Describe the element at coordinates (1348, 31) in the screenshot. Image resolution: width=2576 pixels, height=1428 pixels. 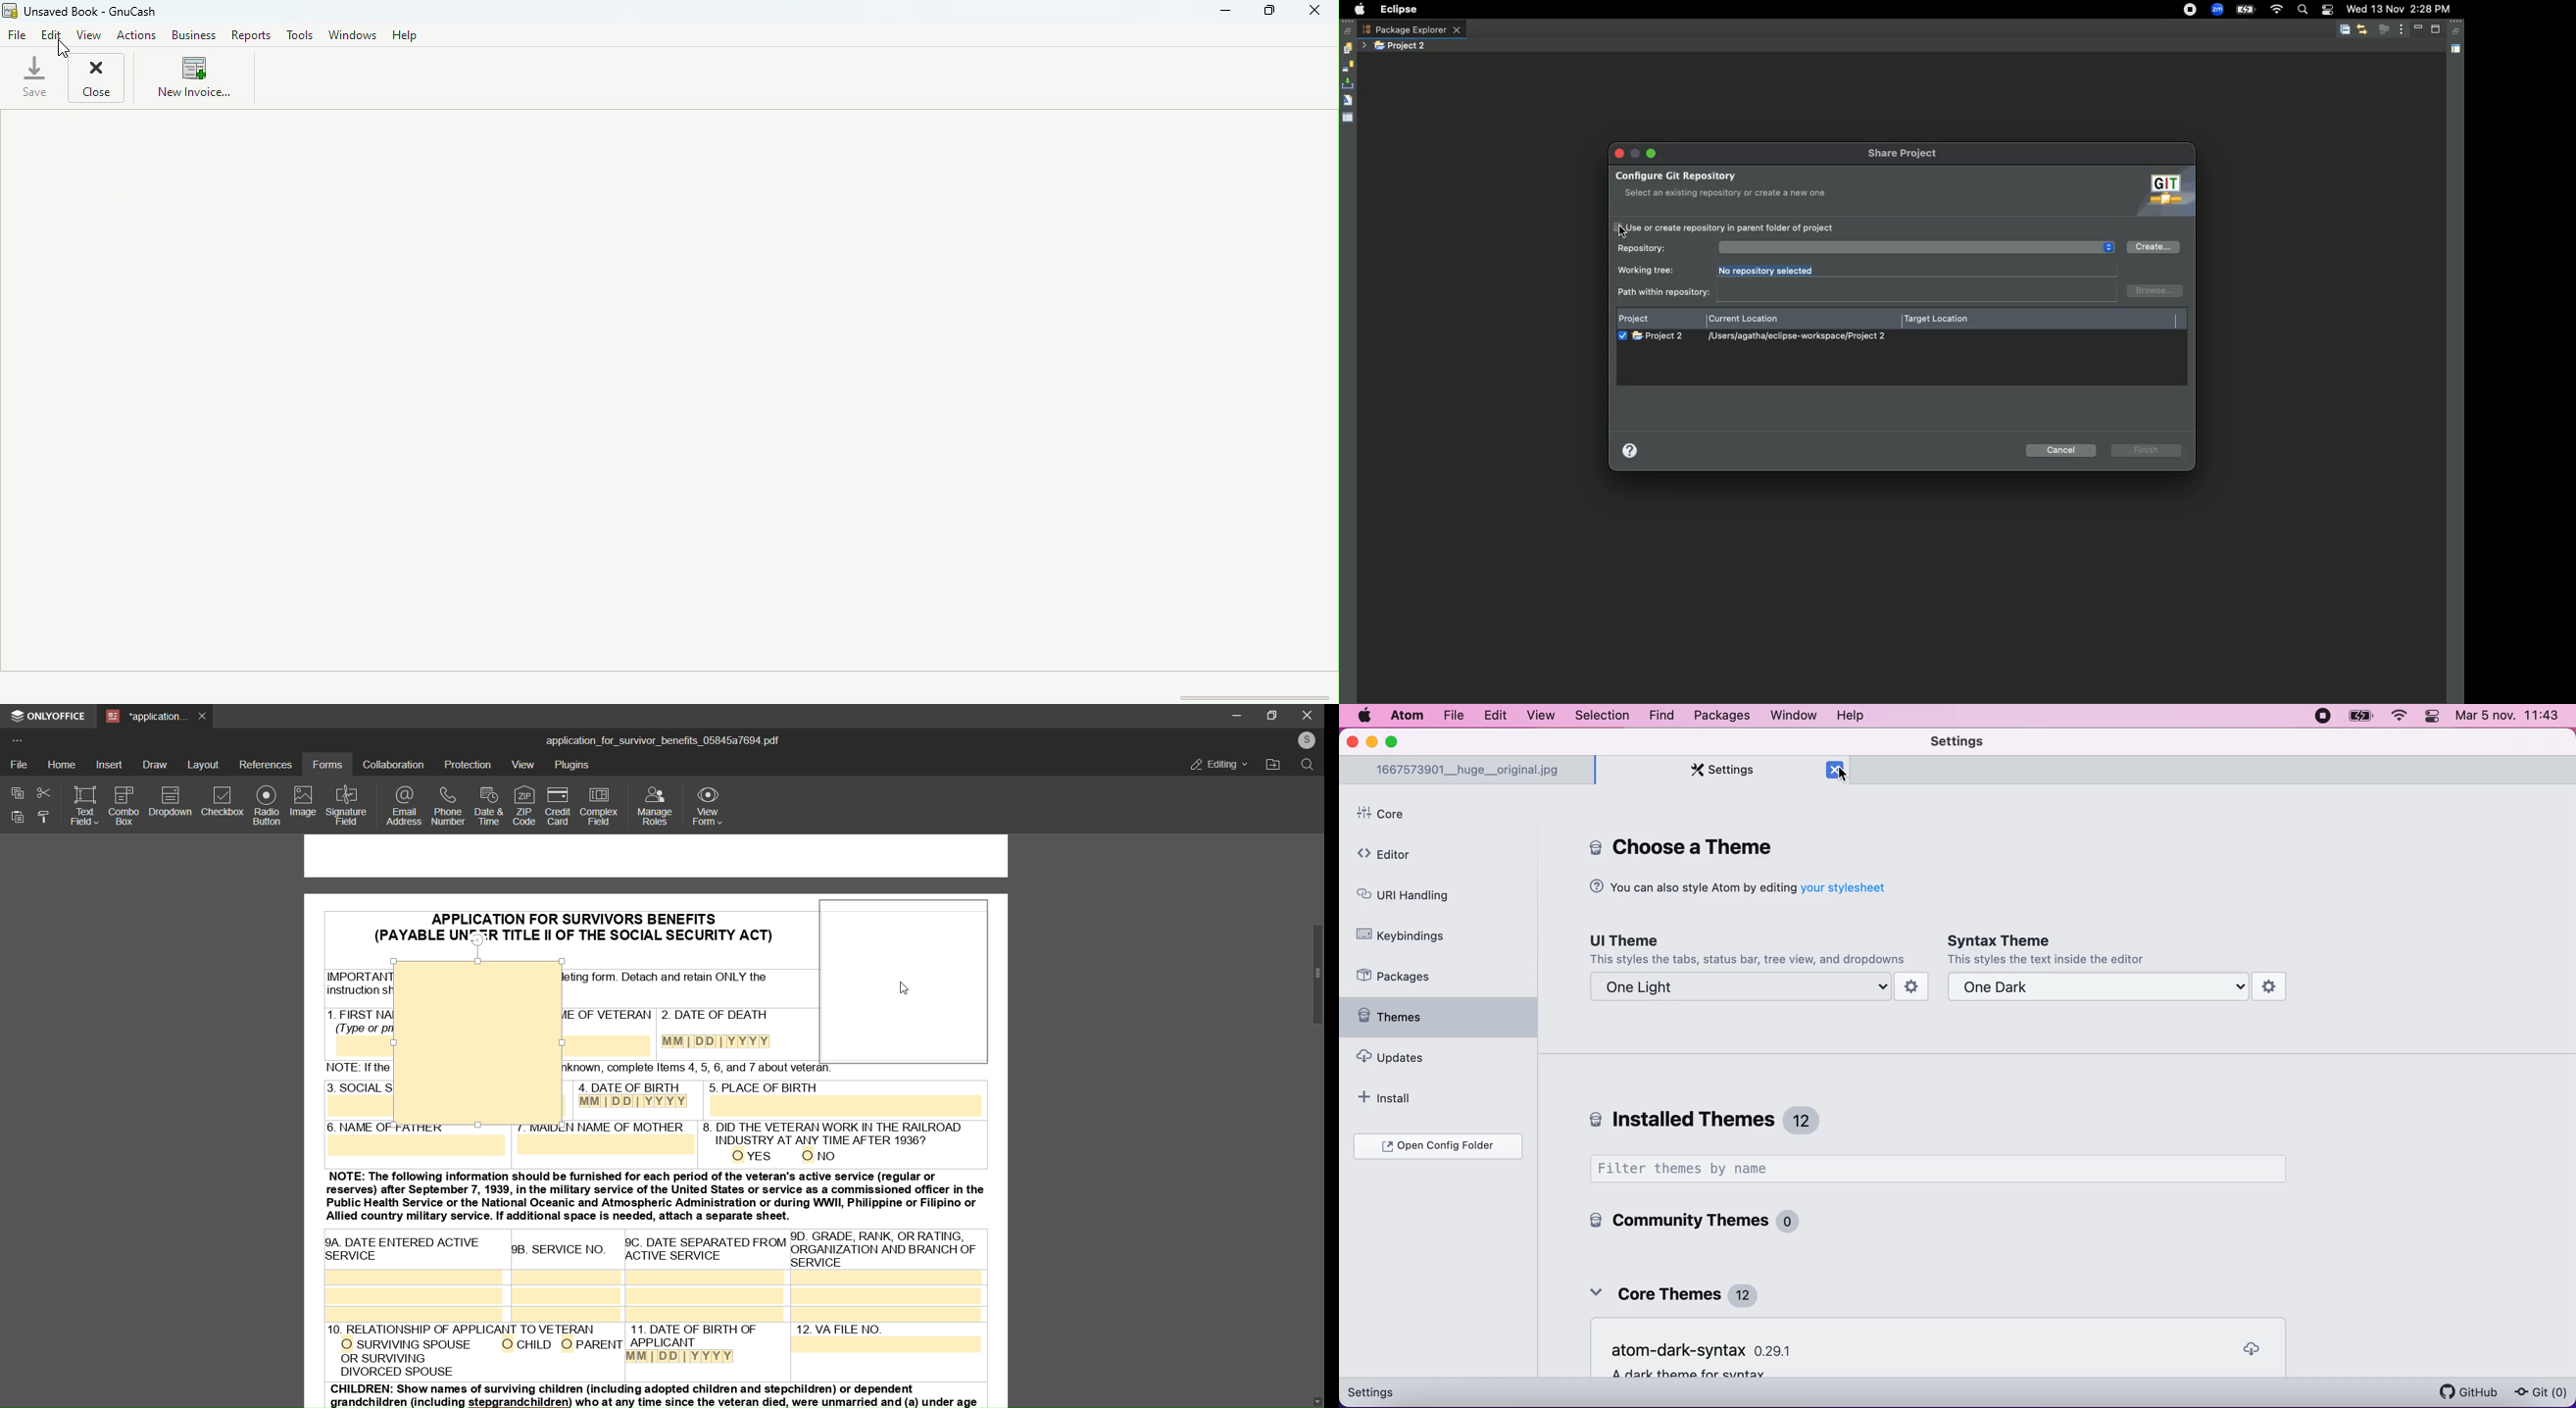
I see `Restore` at that location.